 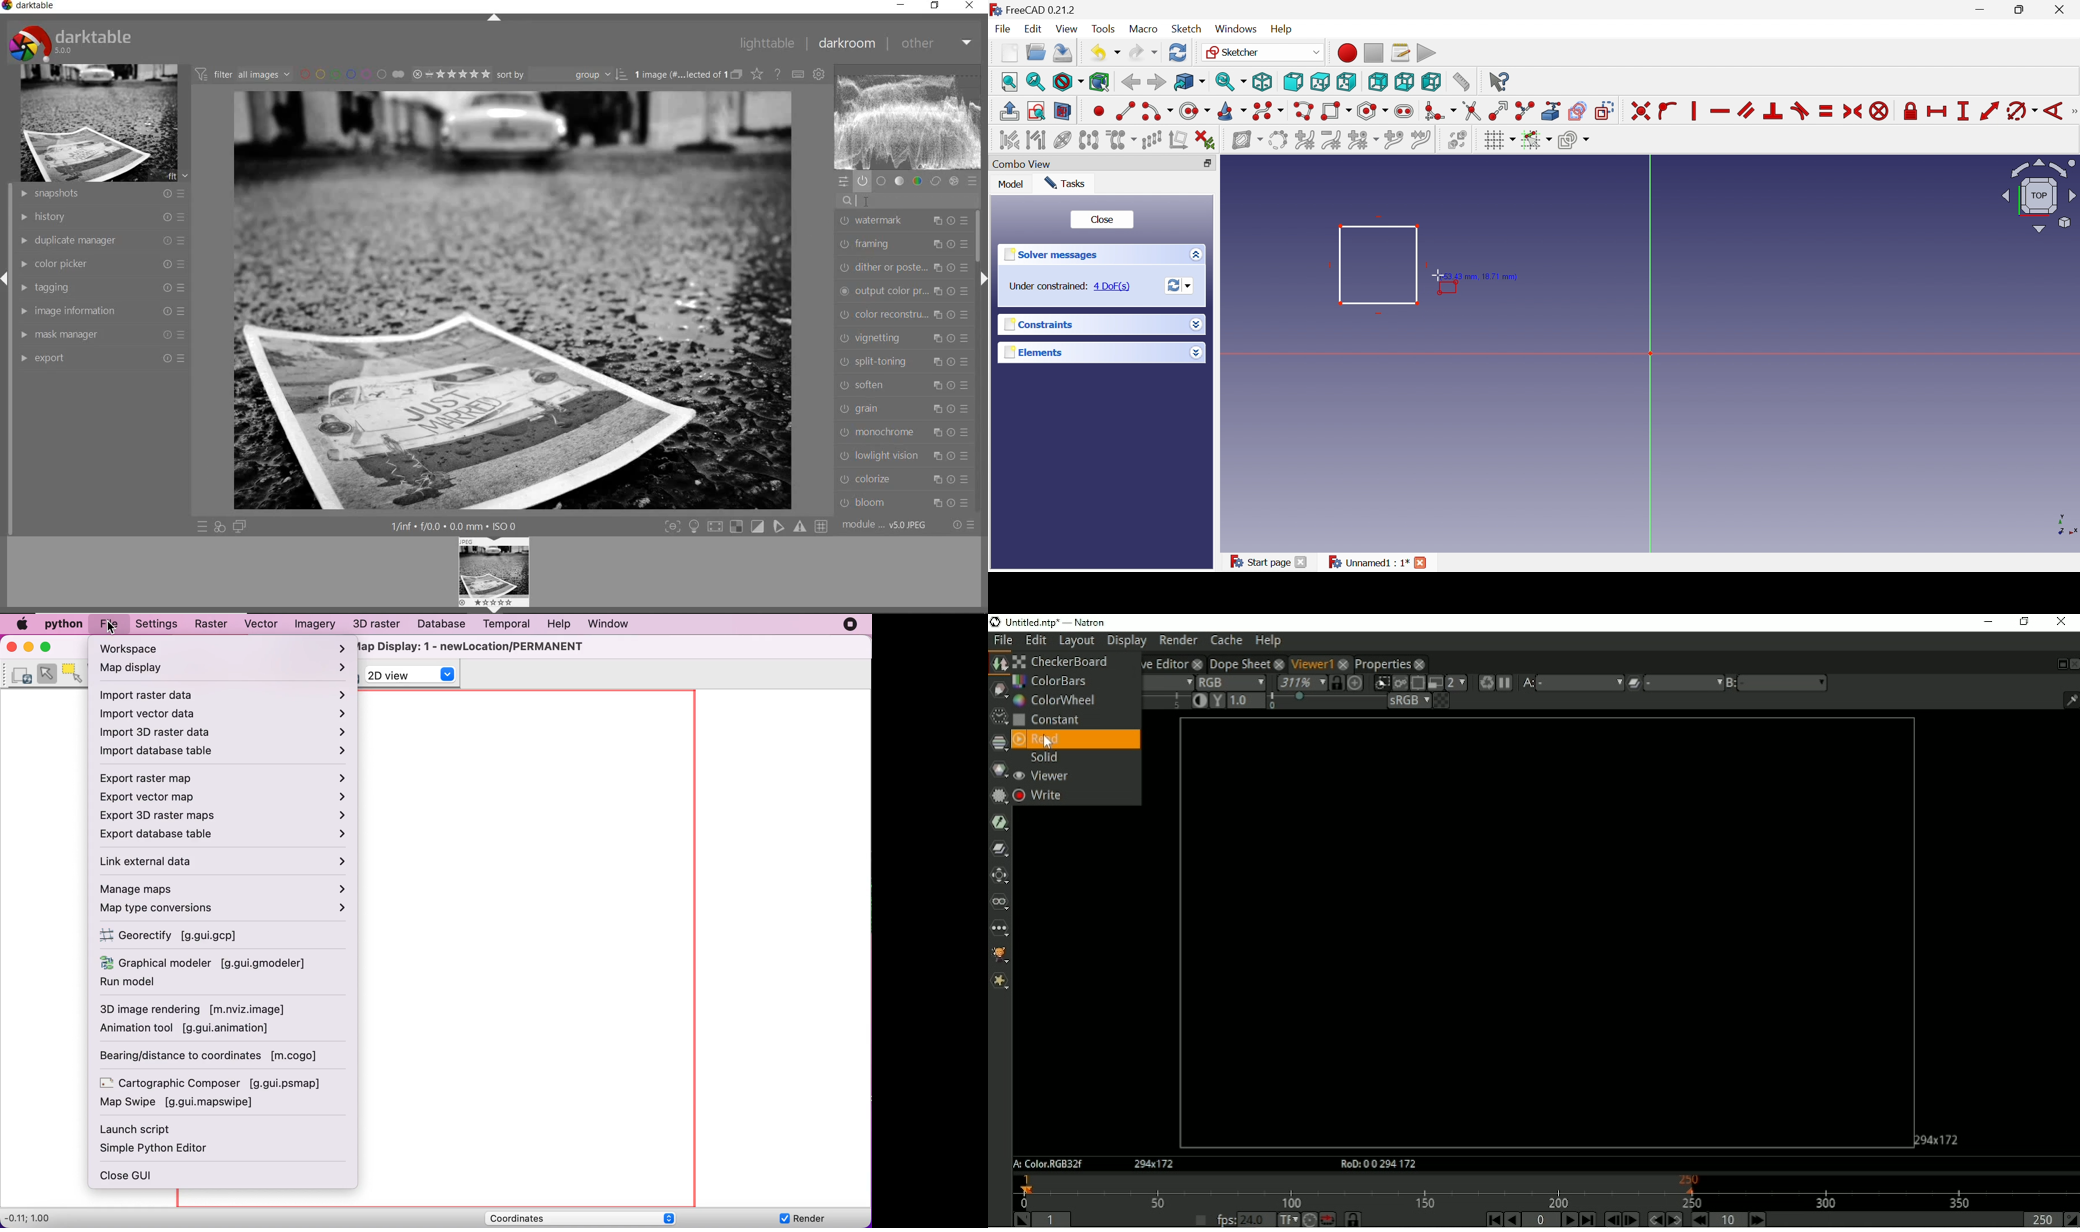 I want to click on Remove axes alignment, so click(x=1179, y=141).